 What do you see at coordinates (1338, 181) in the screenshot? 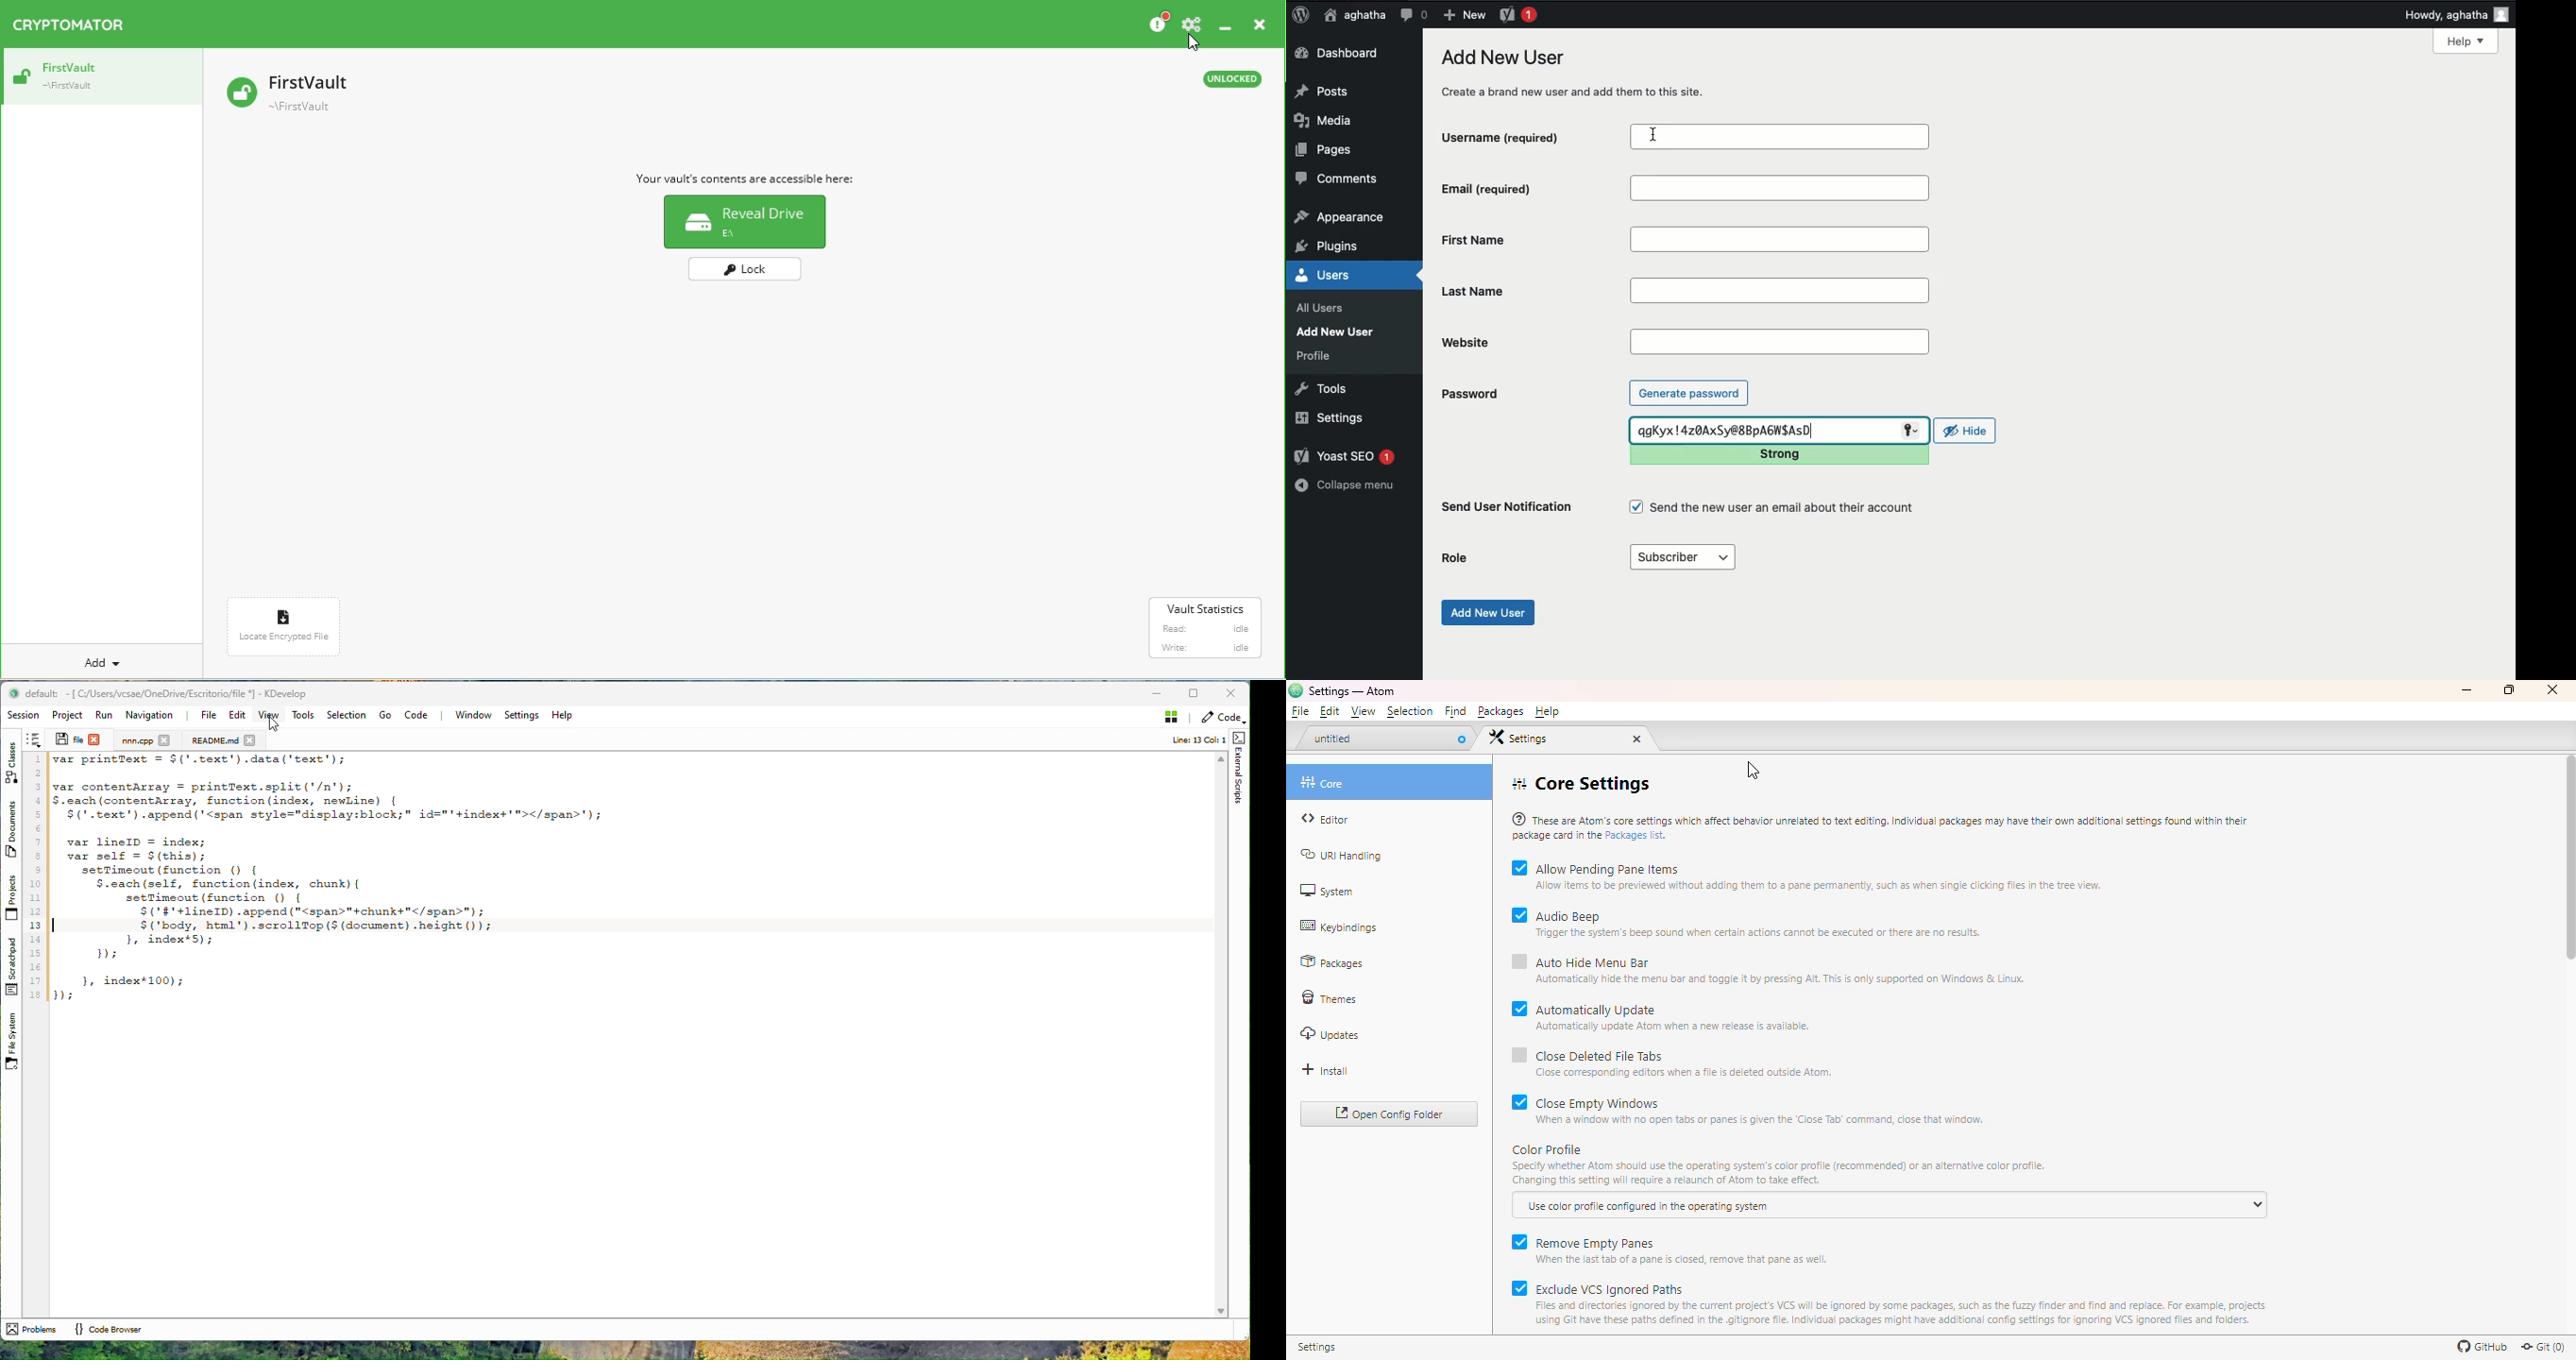
I see `Comments` at bounding box center [1338, 181].